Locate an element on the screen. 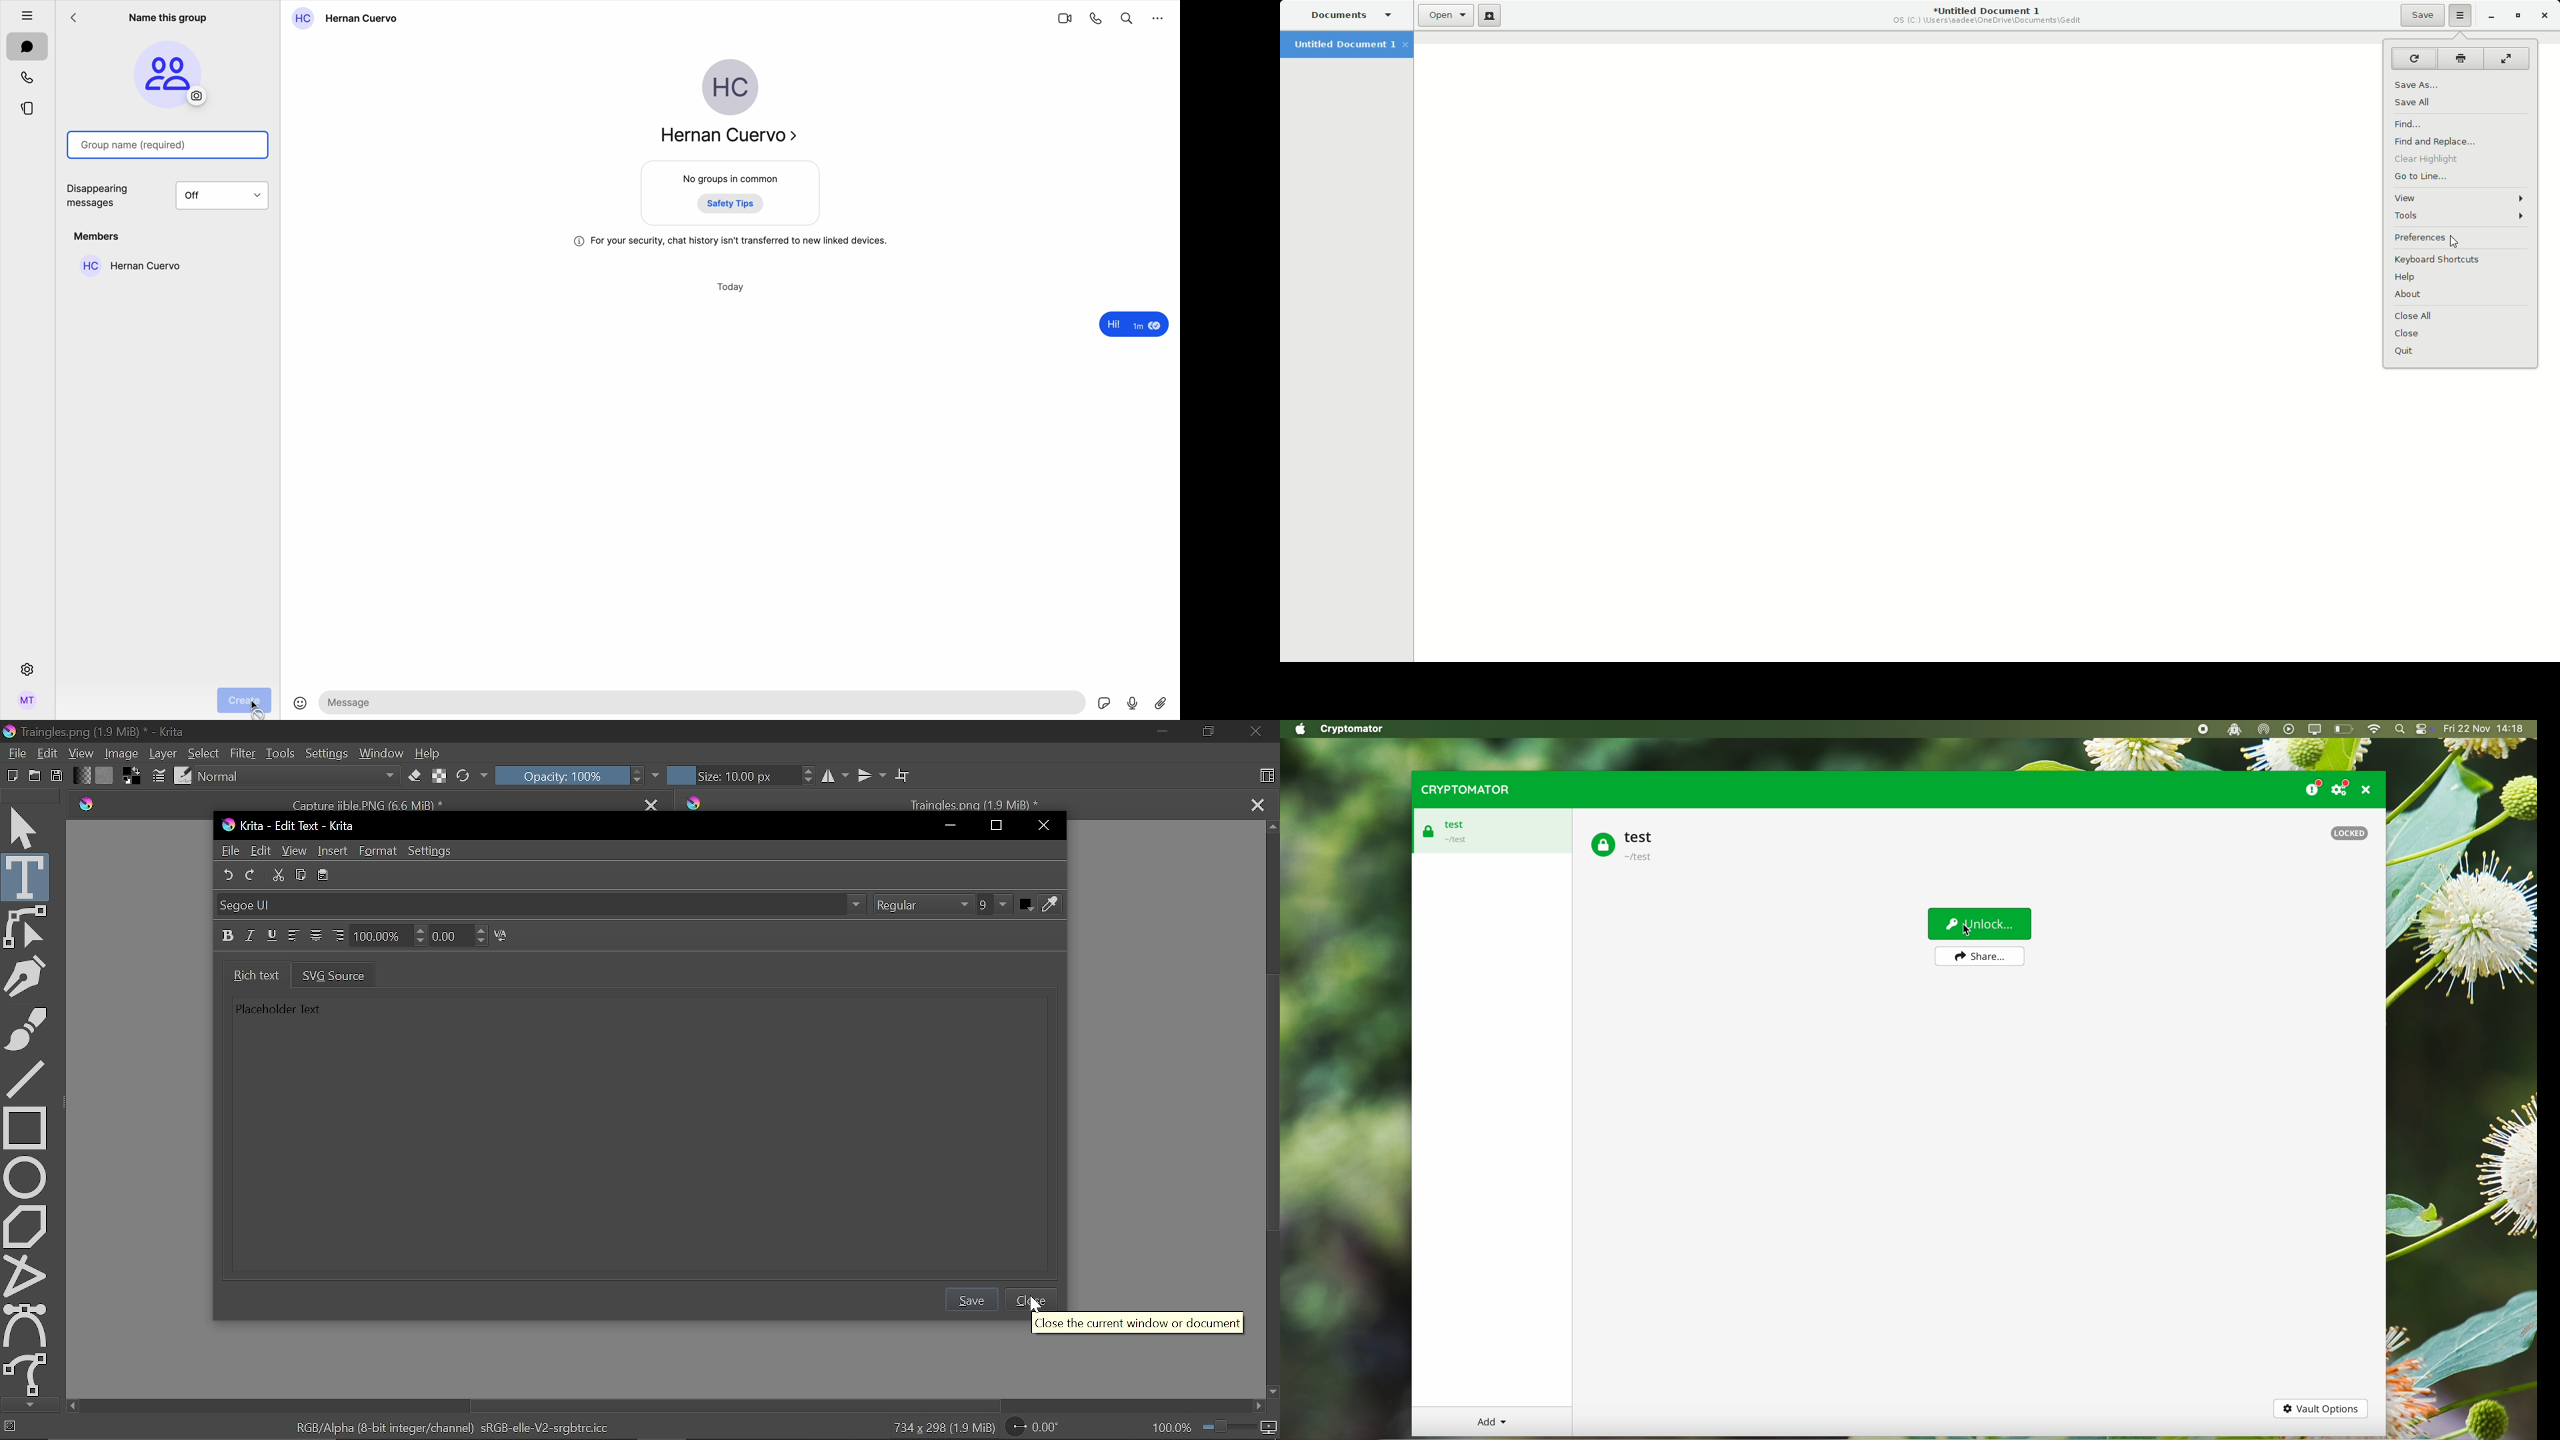 The width and height of the screenshot is (2576, 1456). Save is located at coordinates (973, 1299).